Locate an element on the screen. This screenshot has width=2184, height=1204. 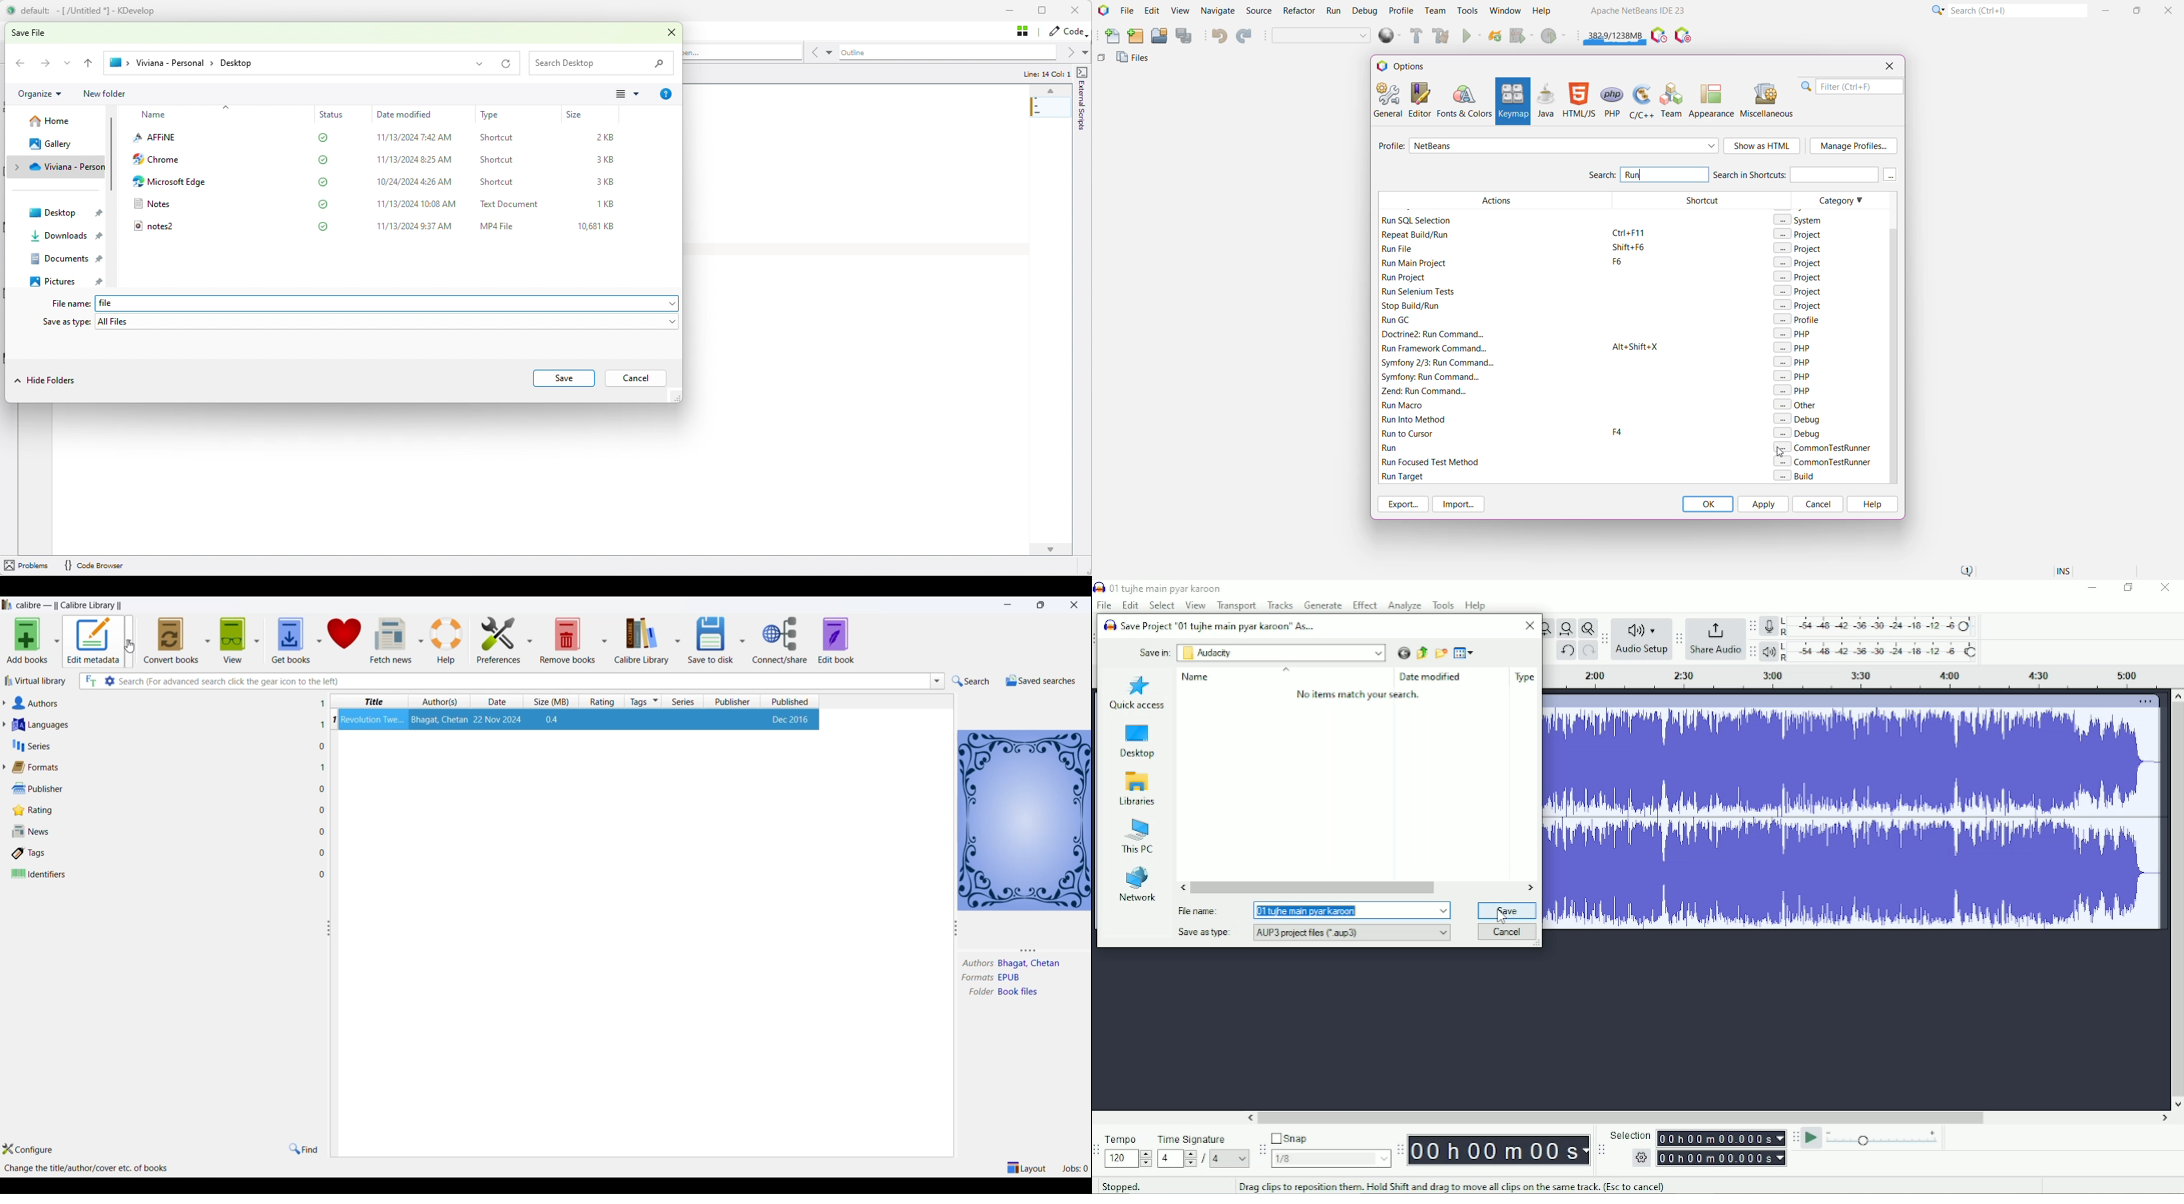
fetch news options dropdown button is located at coordinates (421, 640).